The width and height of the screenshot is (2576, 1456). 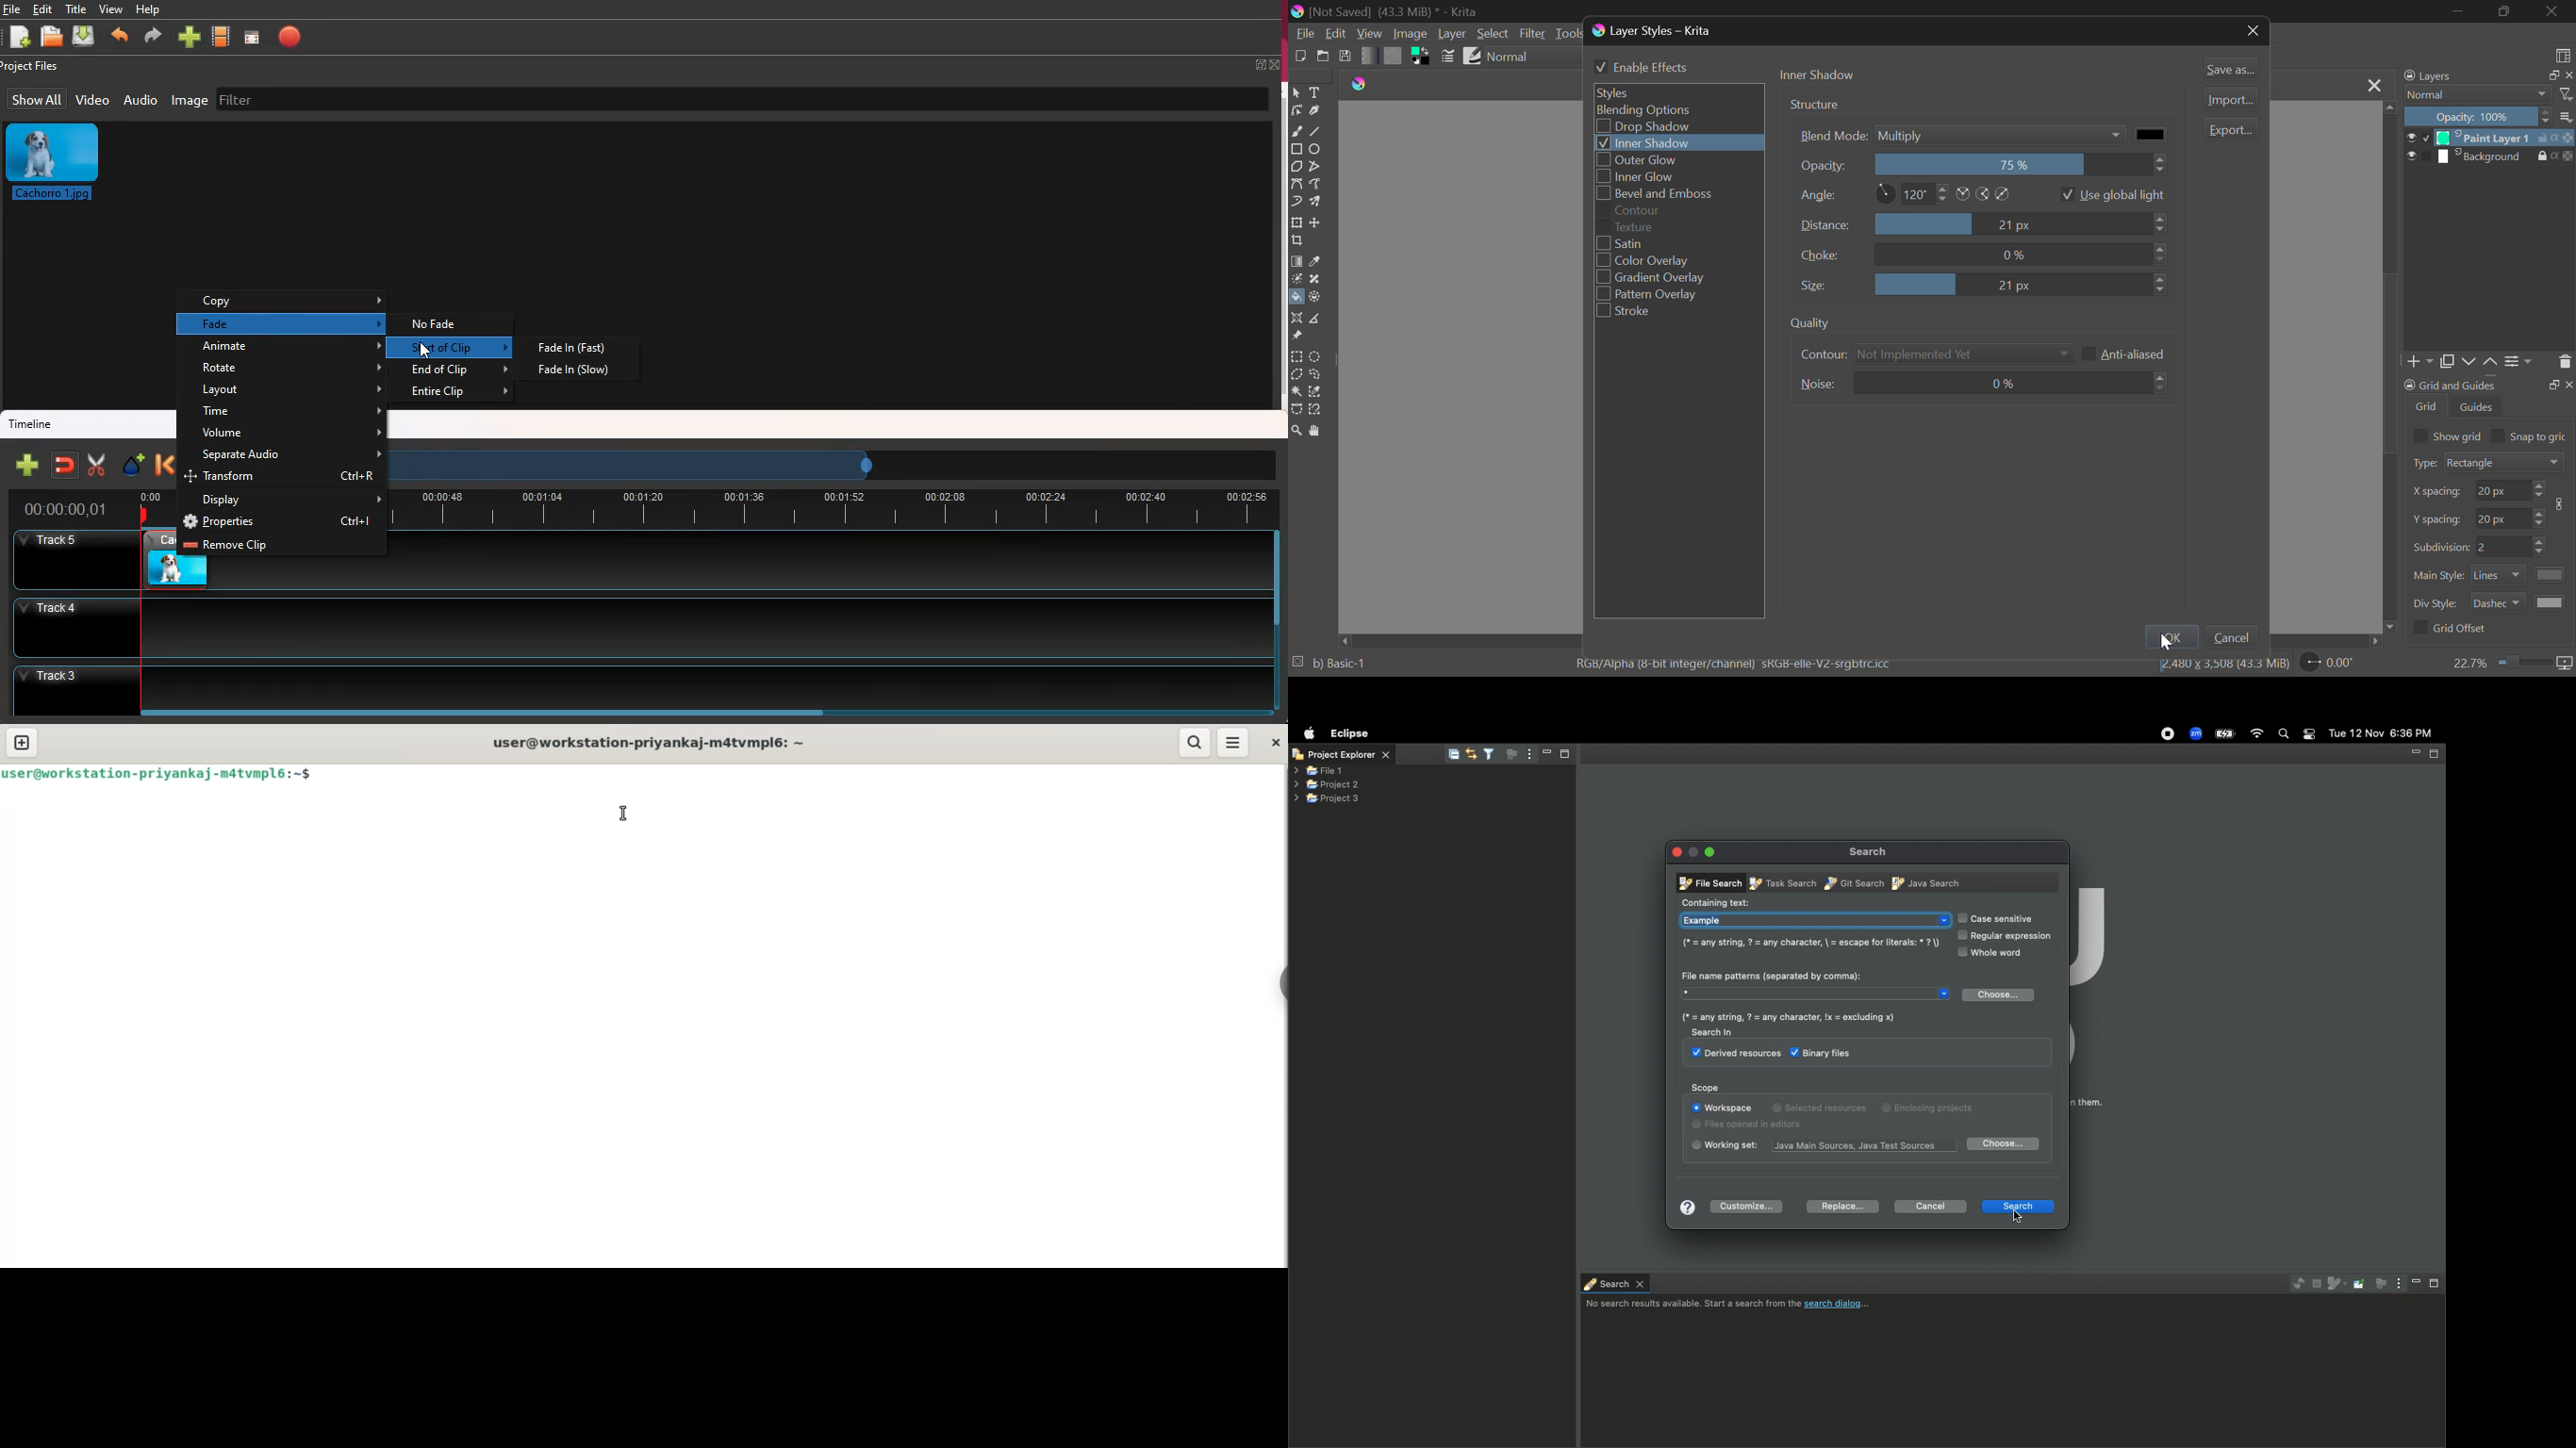 I want to click on track3, so click(x=626, y=685).